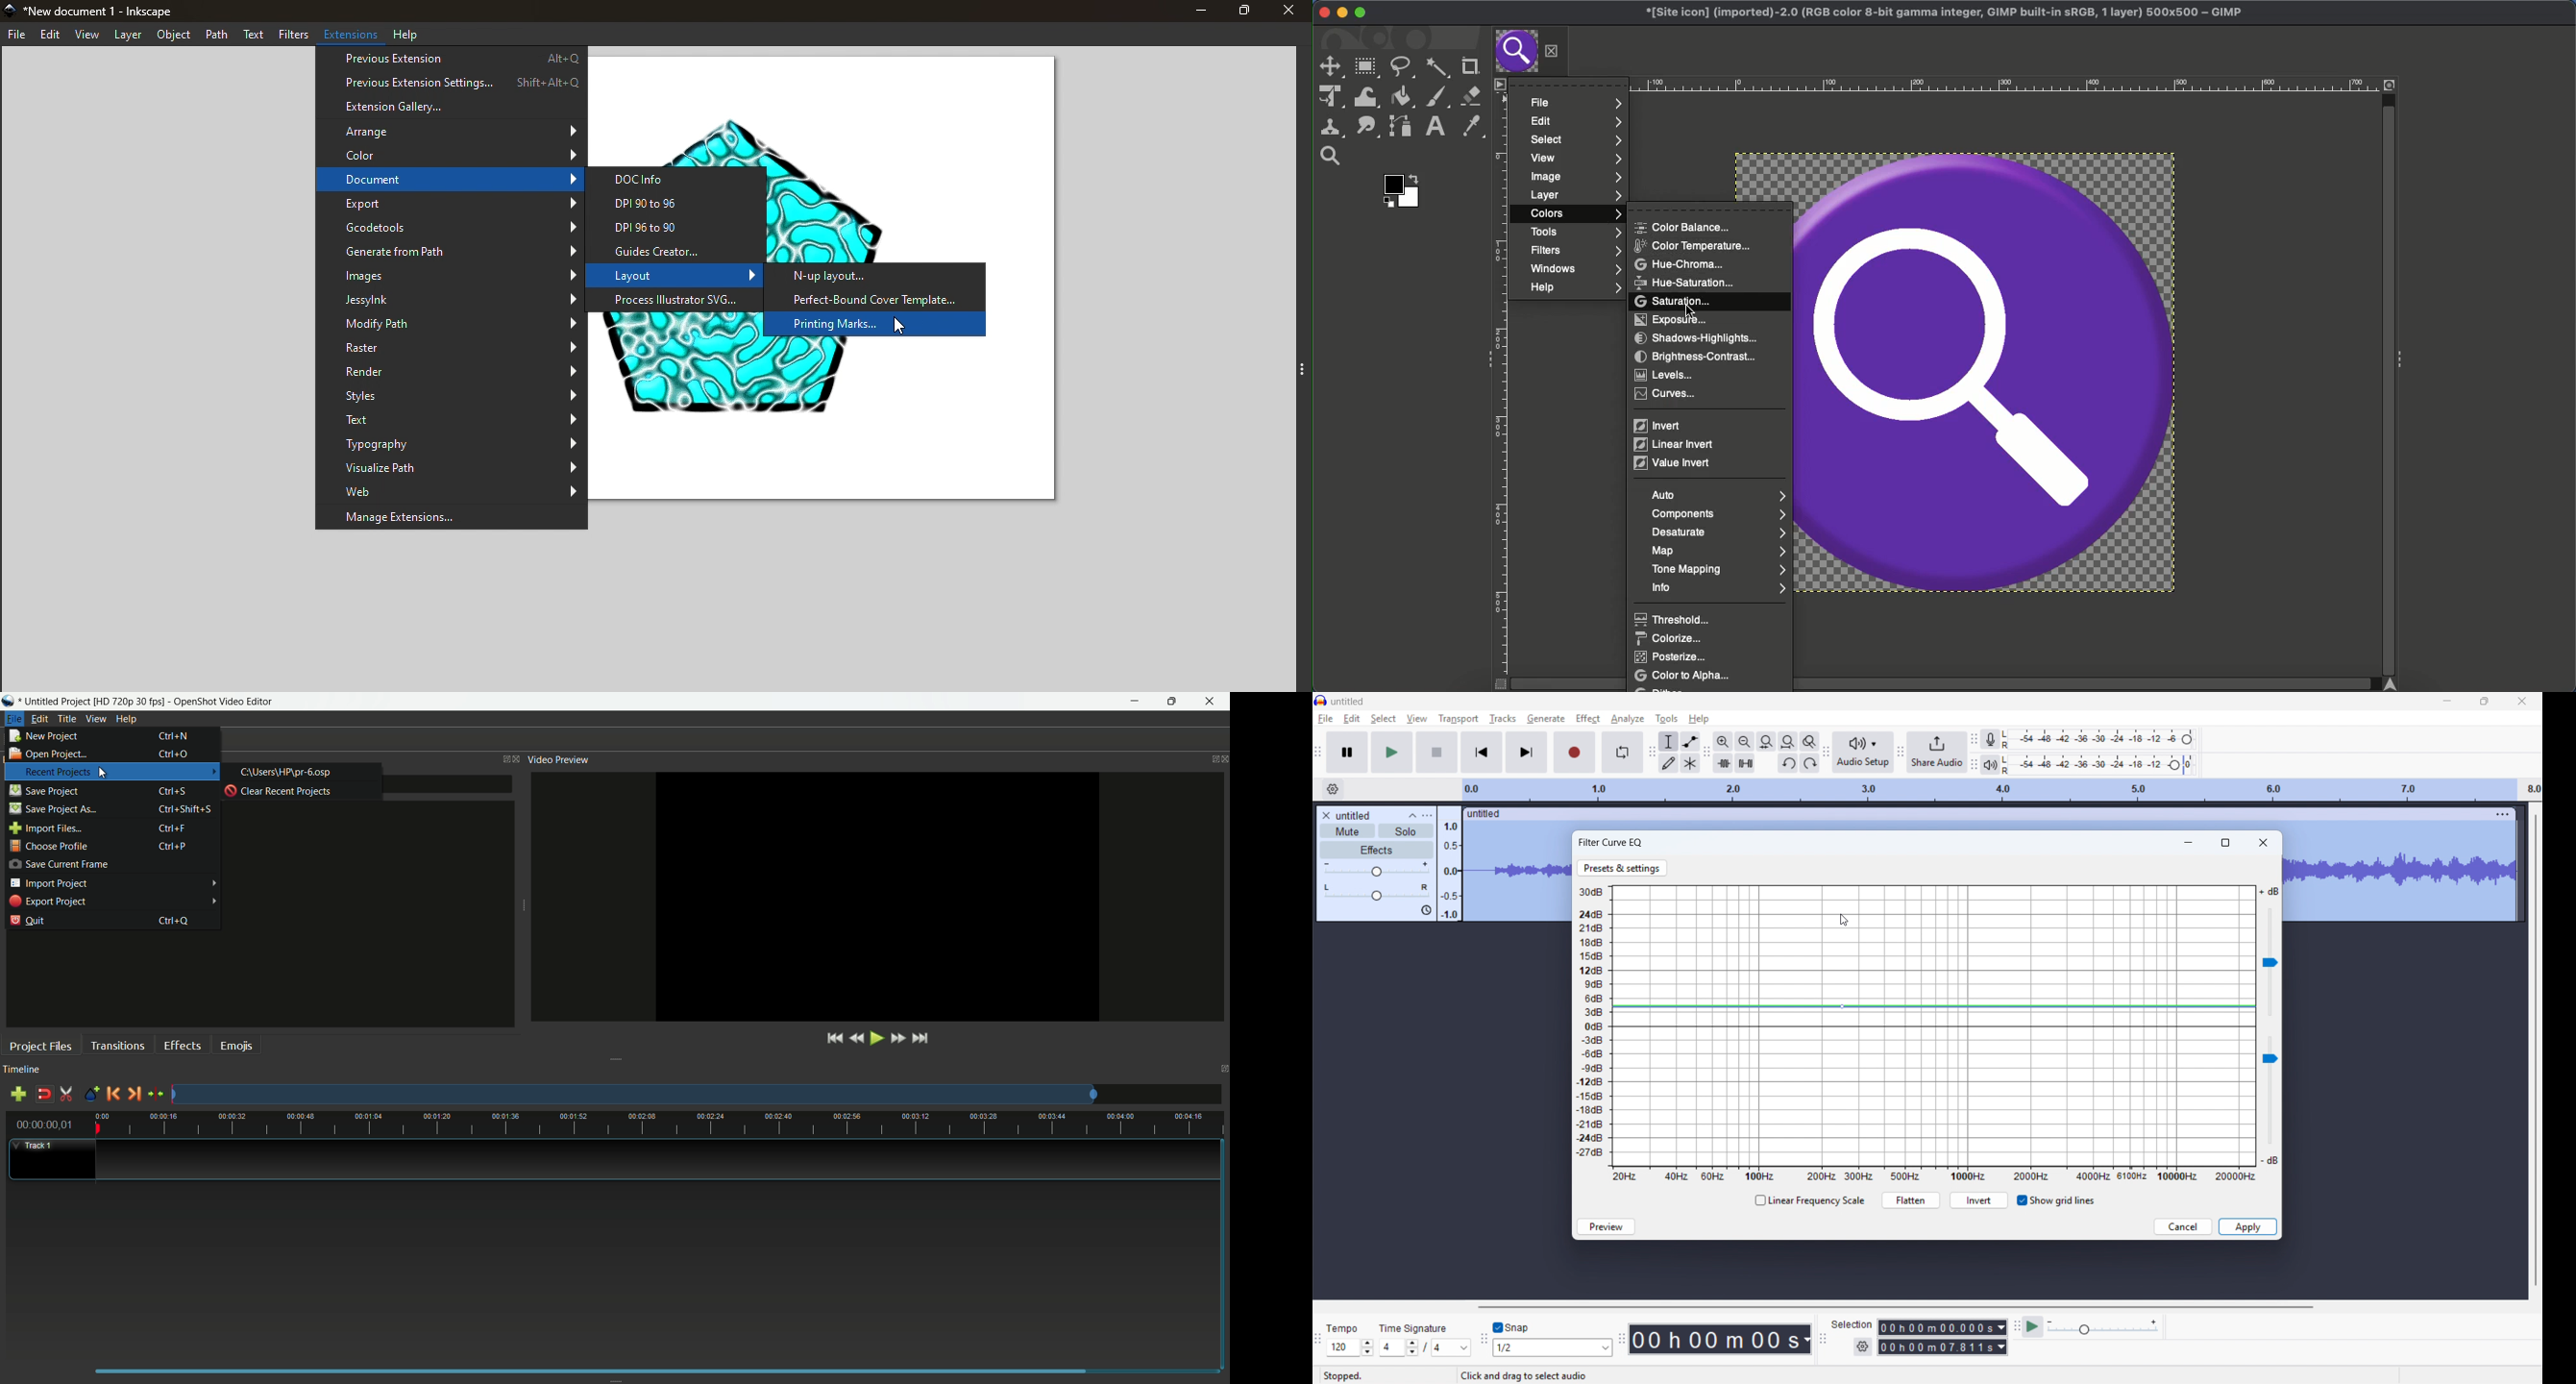 The height and width of the screenshot is (1400, 2576). I want to click on mute, so click(1348, 831).